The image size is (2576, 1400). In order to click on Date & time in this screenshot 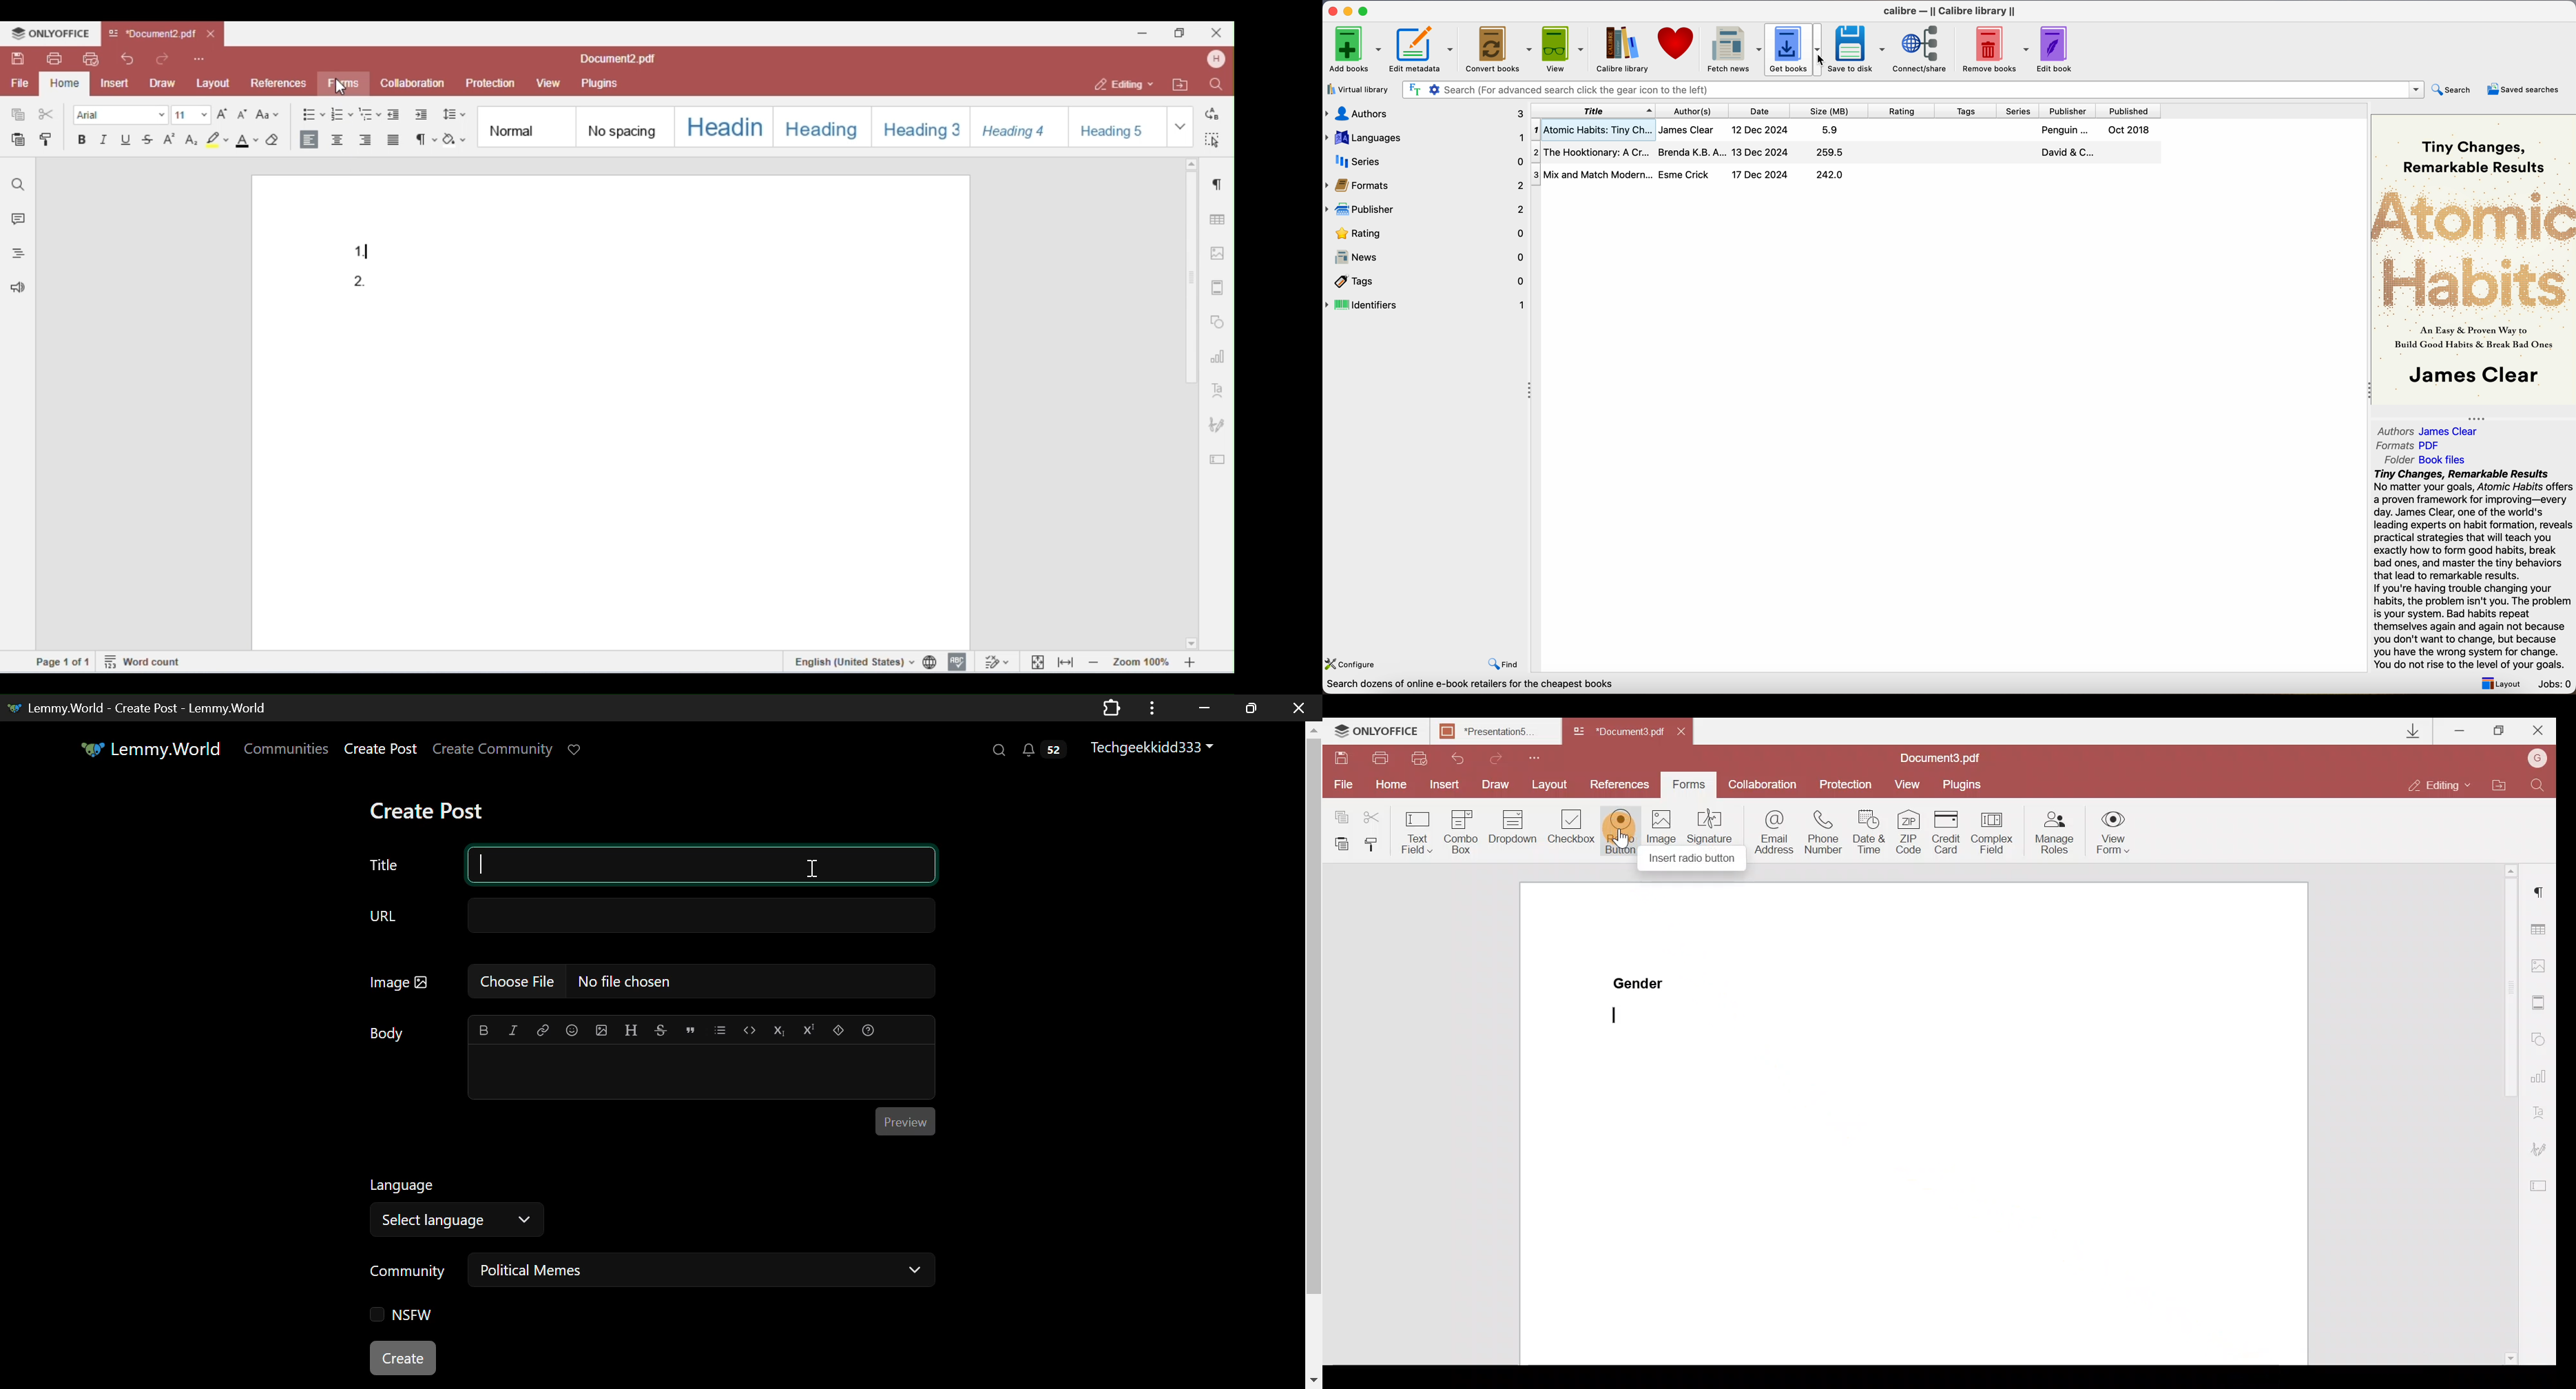, I will do `click(1873, 833)`.